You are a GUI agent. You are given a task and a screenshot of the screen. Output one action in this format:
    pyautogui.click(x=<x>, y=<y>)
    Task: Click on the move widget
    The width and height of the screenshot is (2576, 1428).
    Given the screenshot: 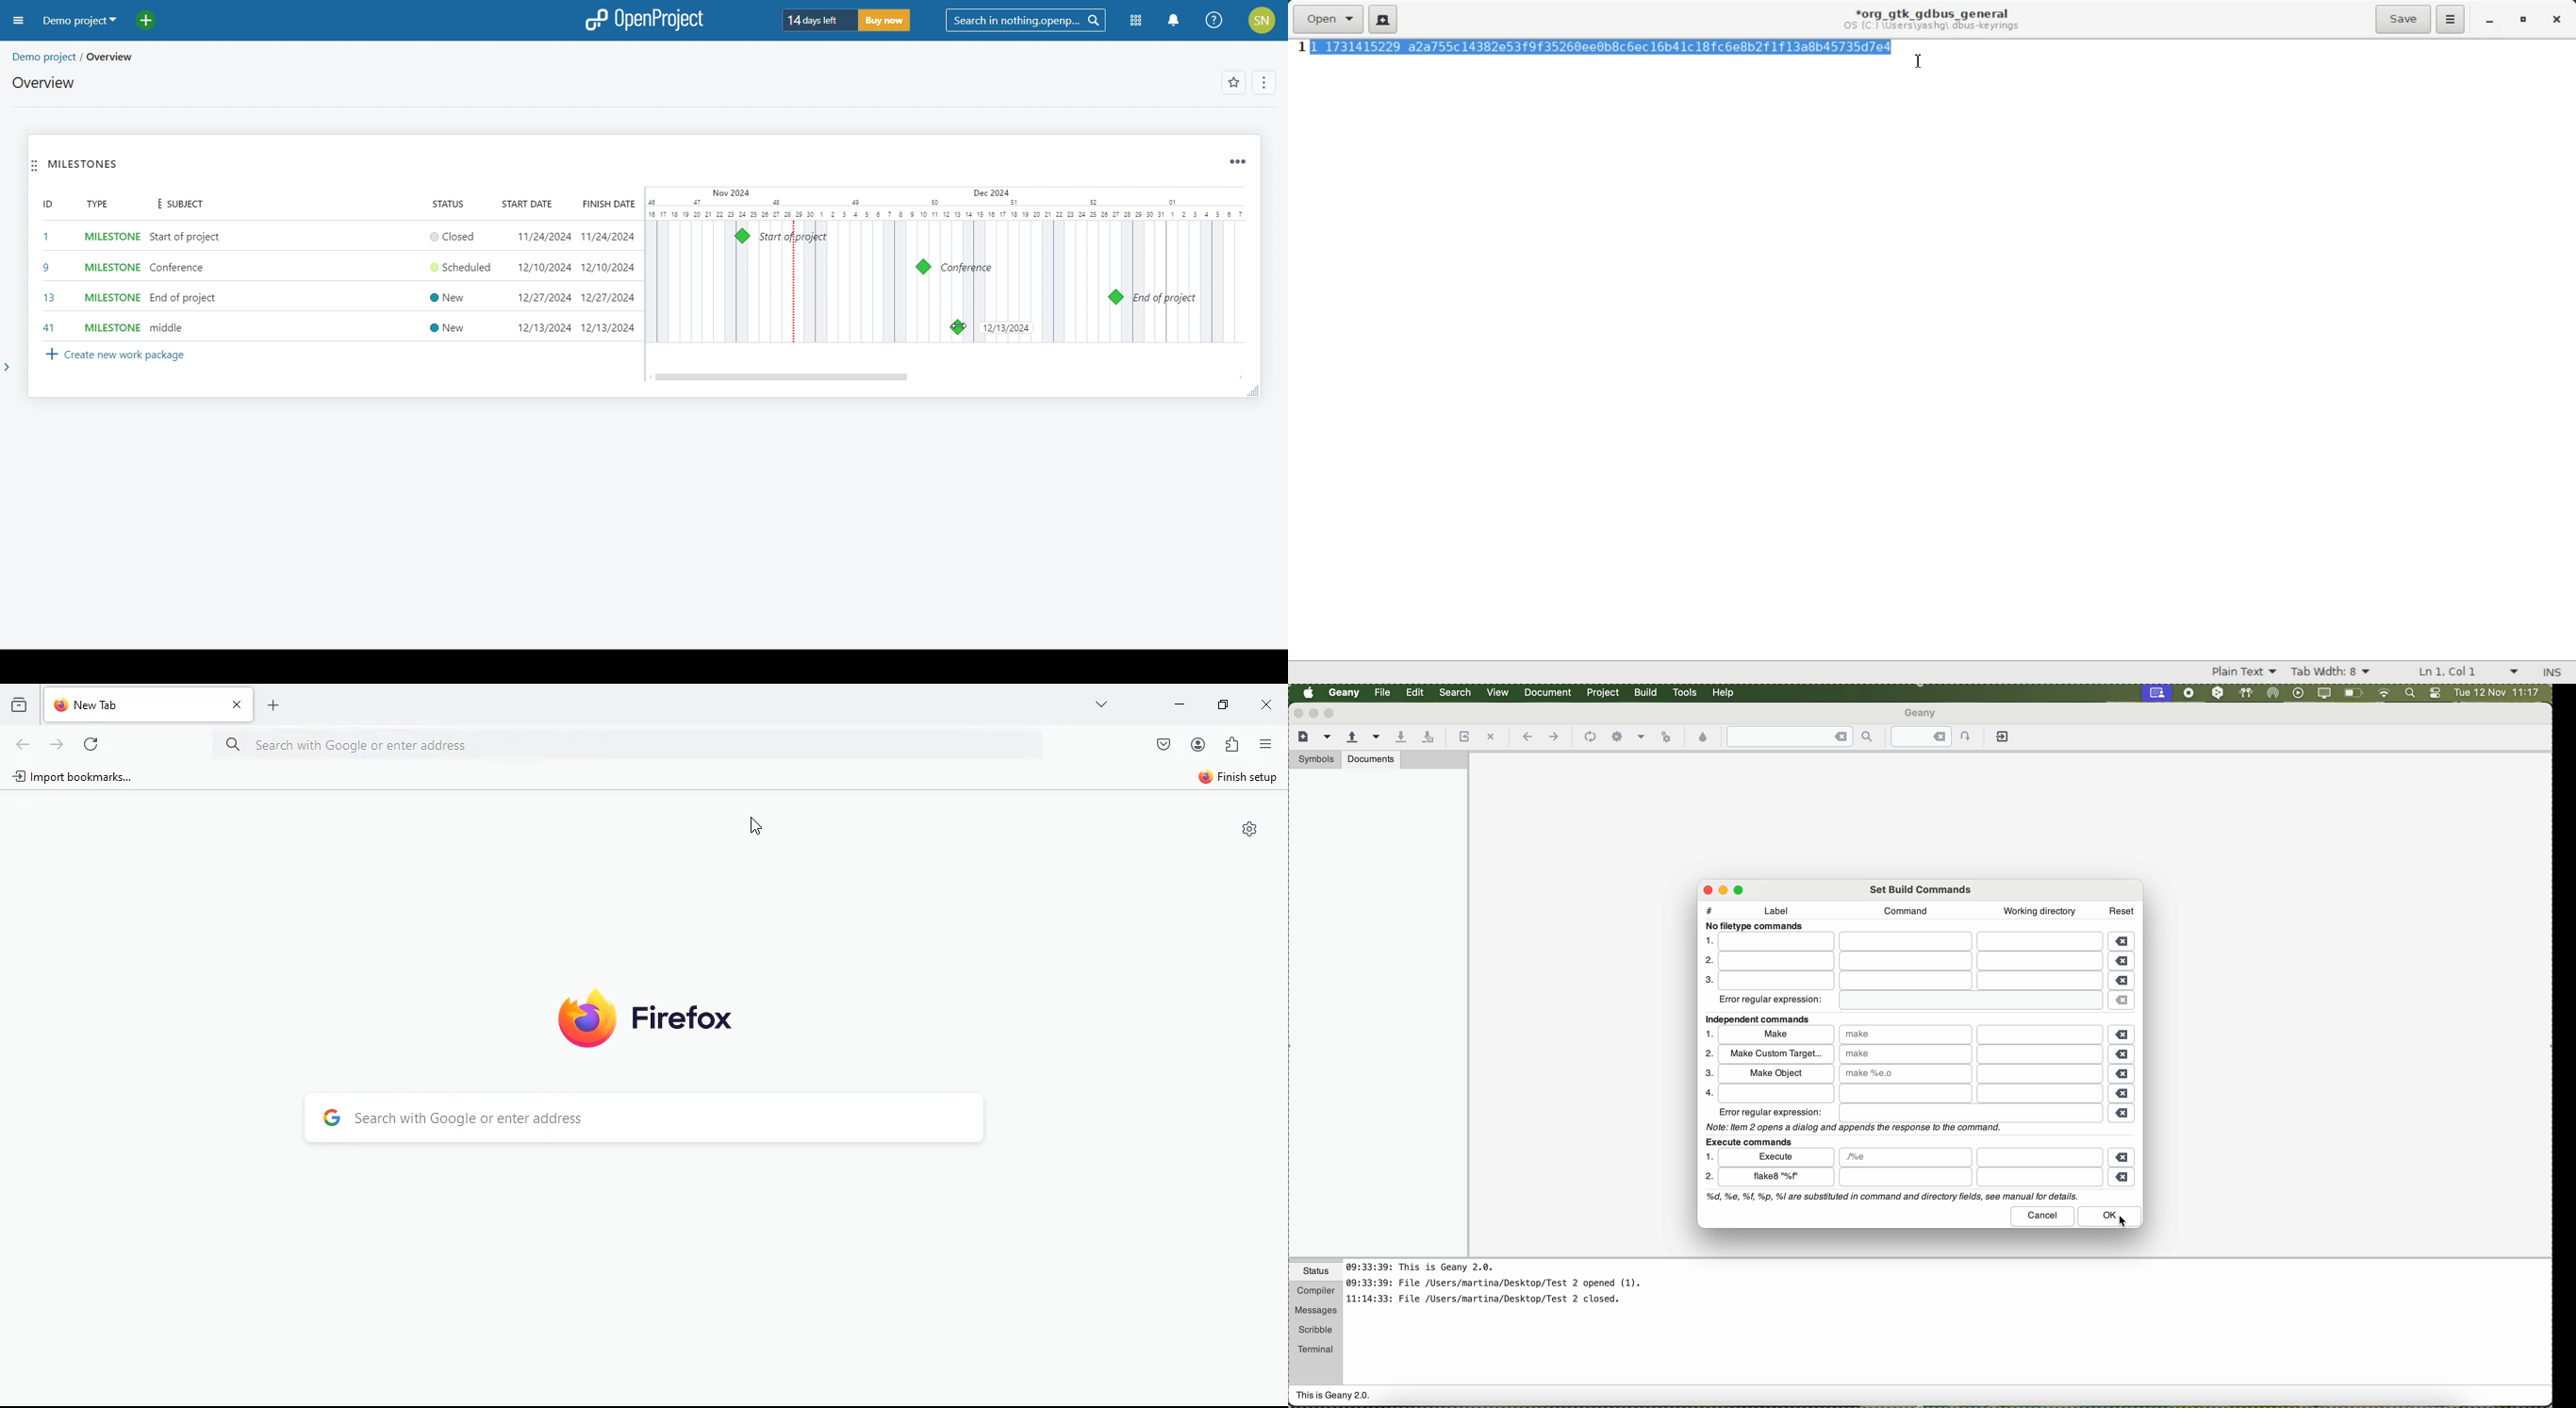 What is the action you would take?
    pyautogui.click(x=34, y=165)
    